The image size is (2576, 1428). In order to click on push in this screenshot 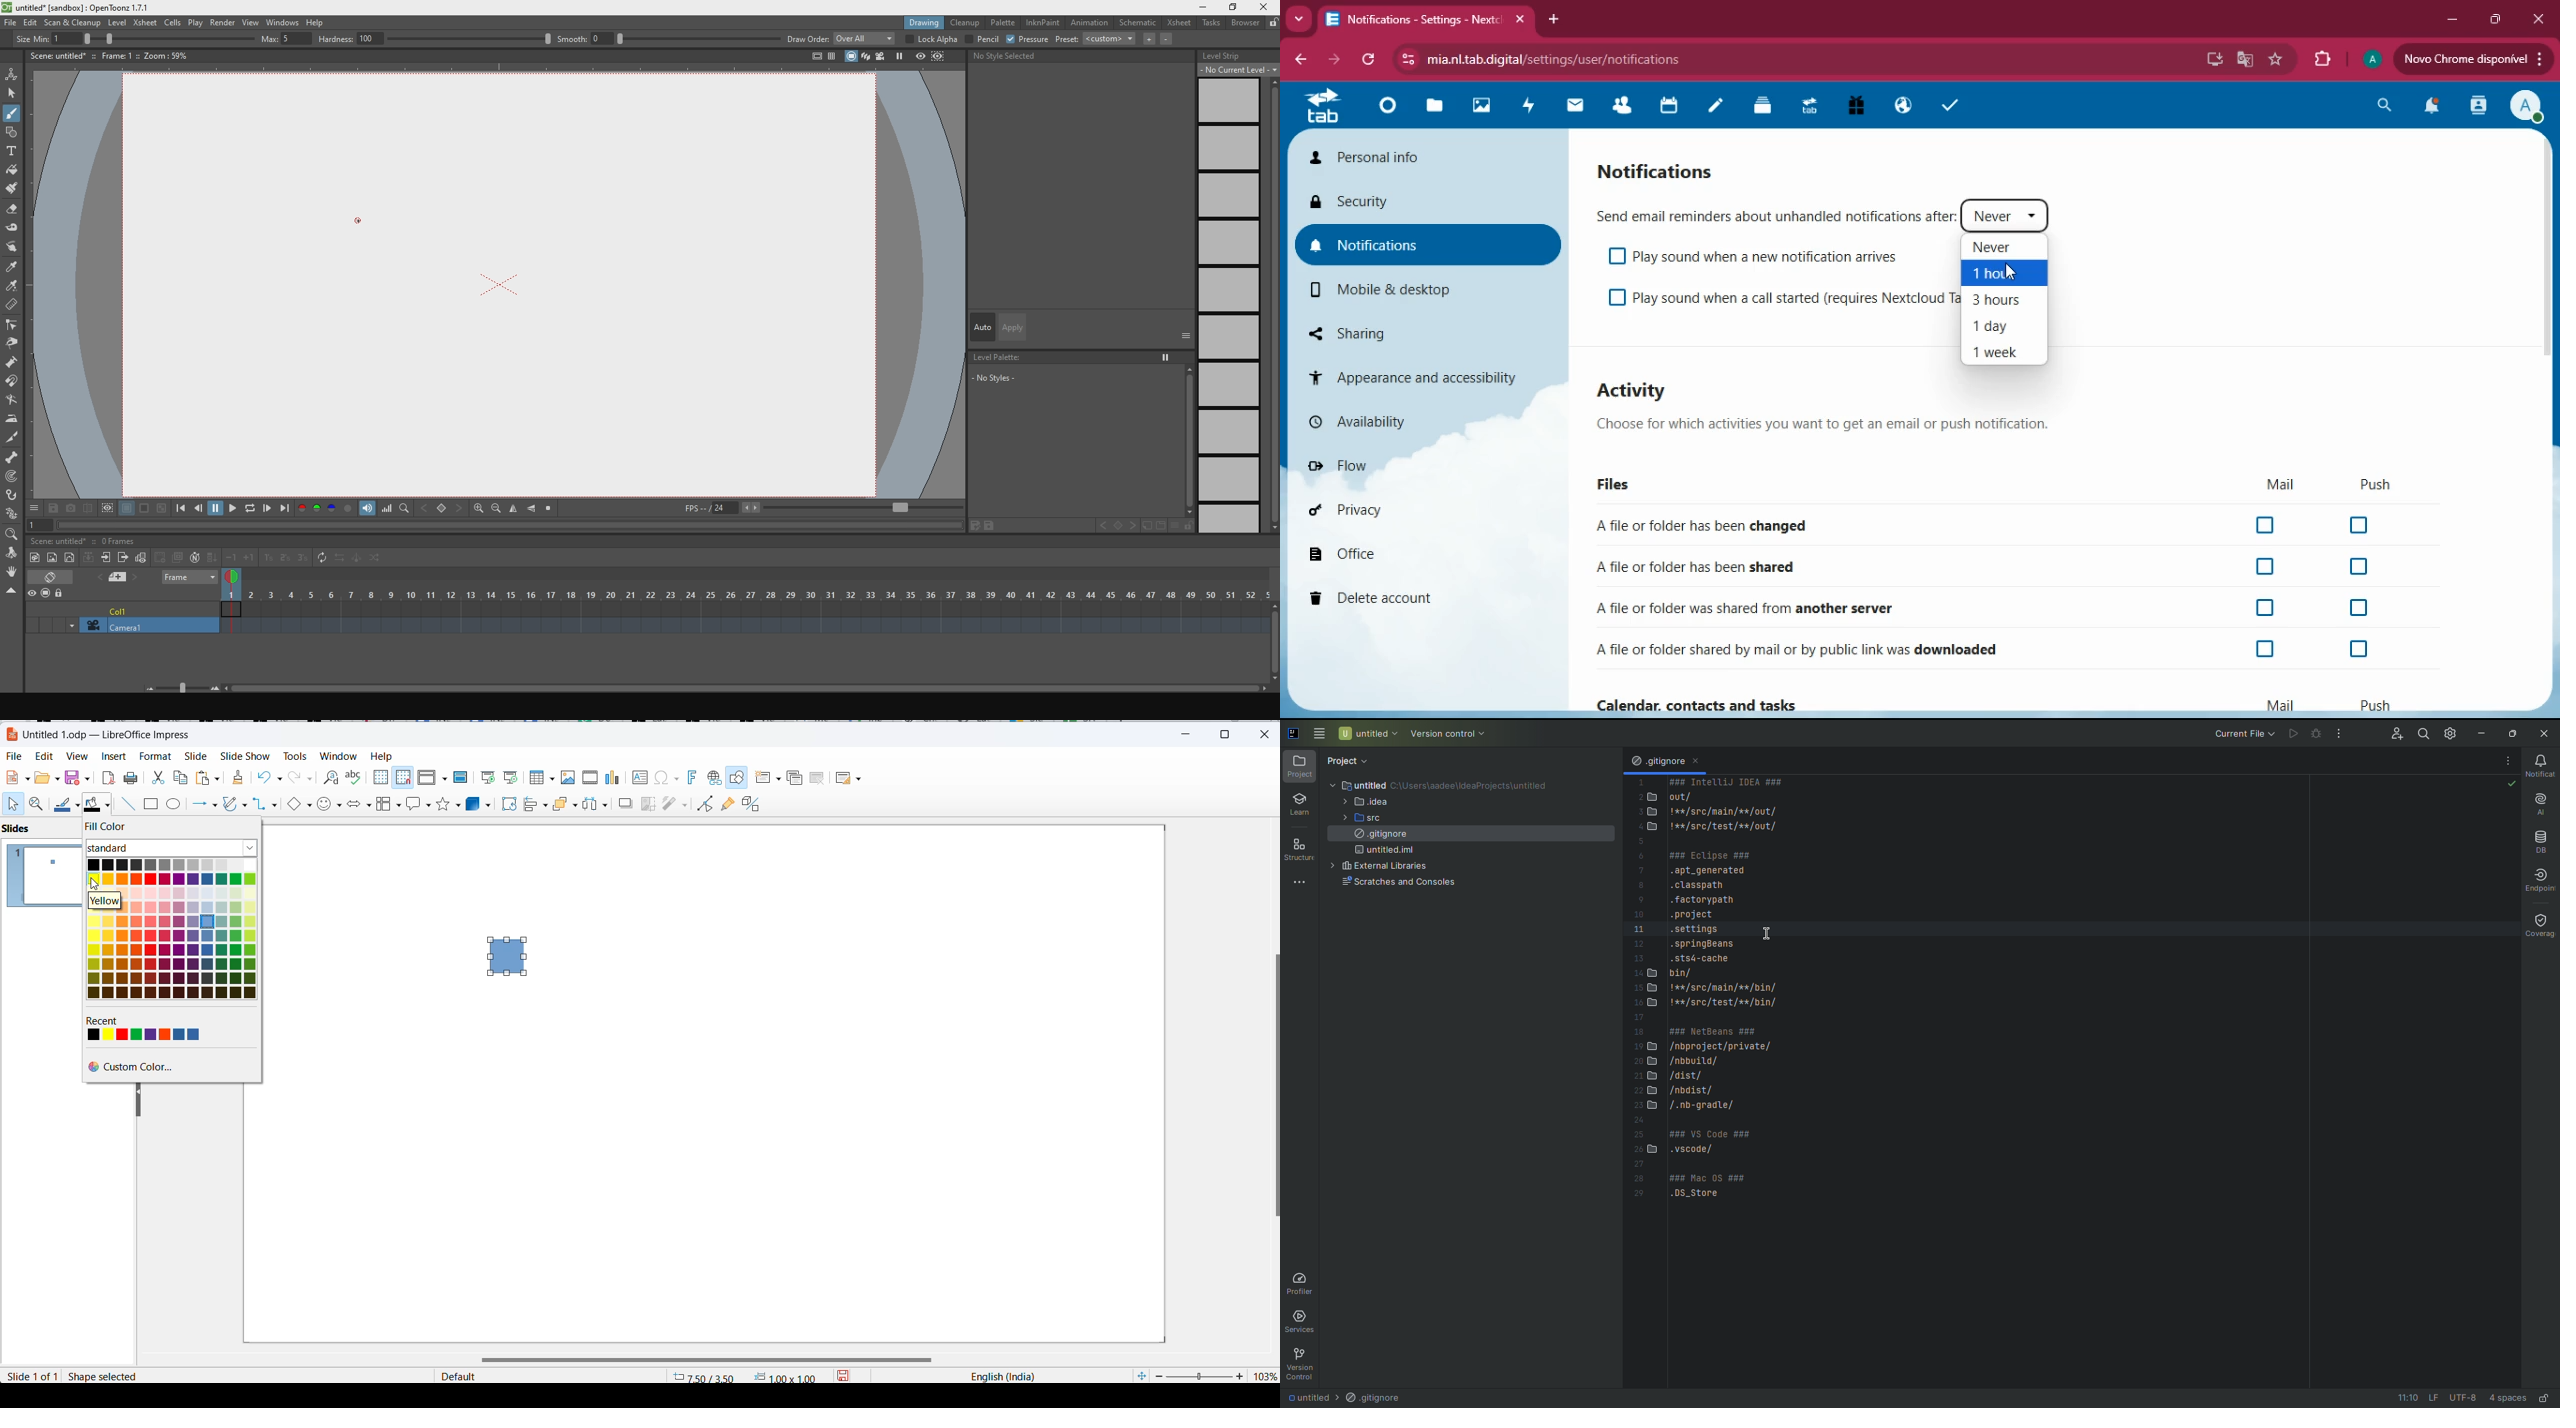, I will do `click(2374, 488)`.